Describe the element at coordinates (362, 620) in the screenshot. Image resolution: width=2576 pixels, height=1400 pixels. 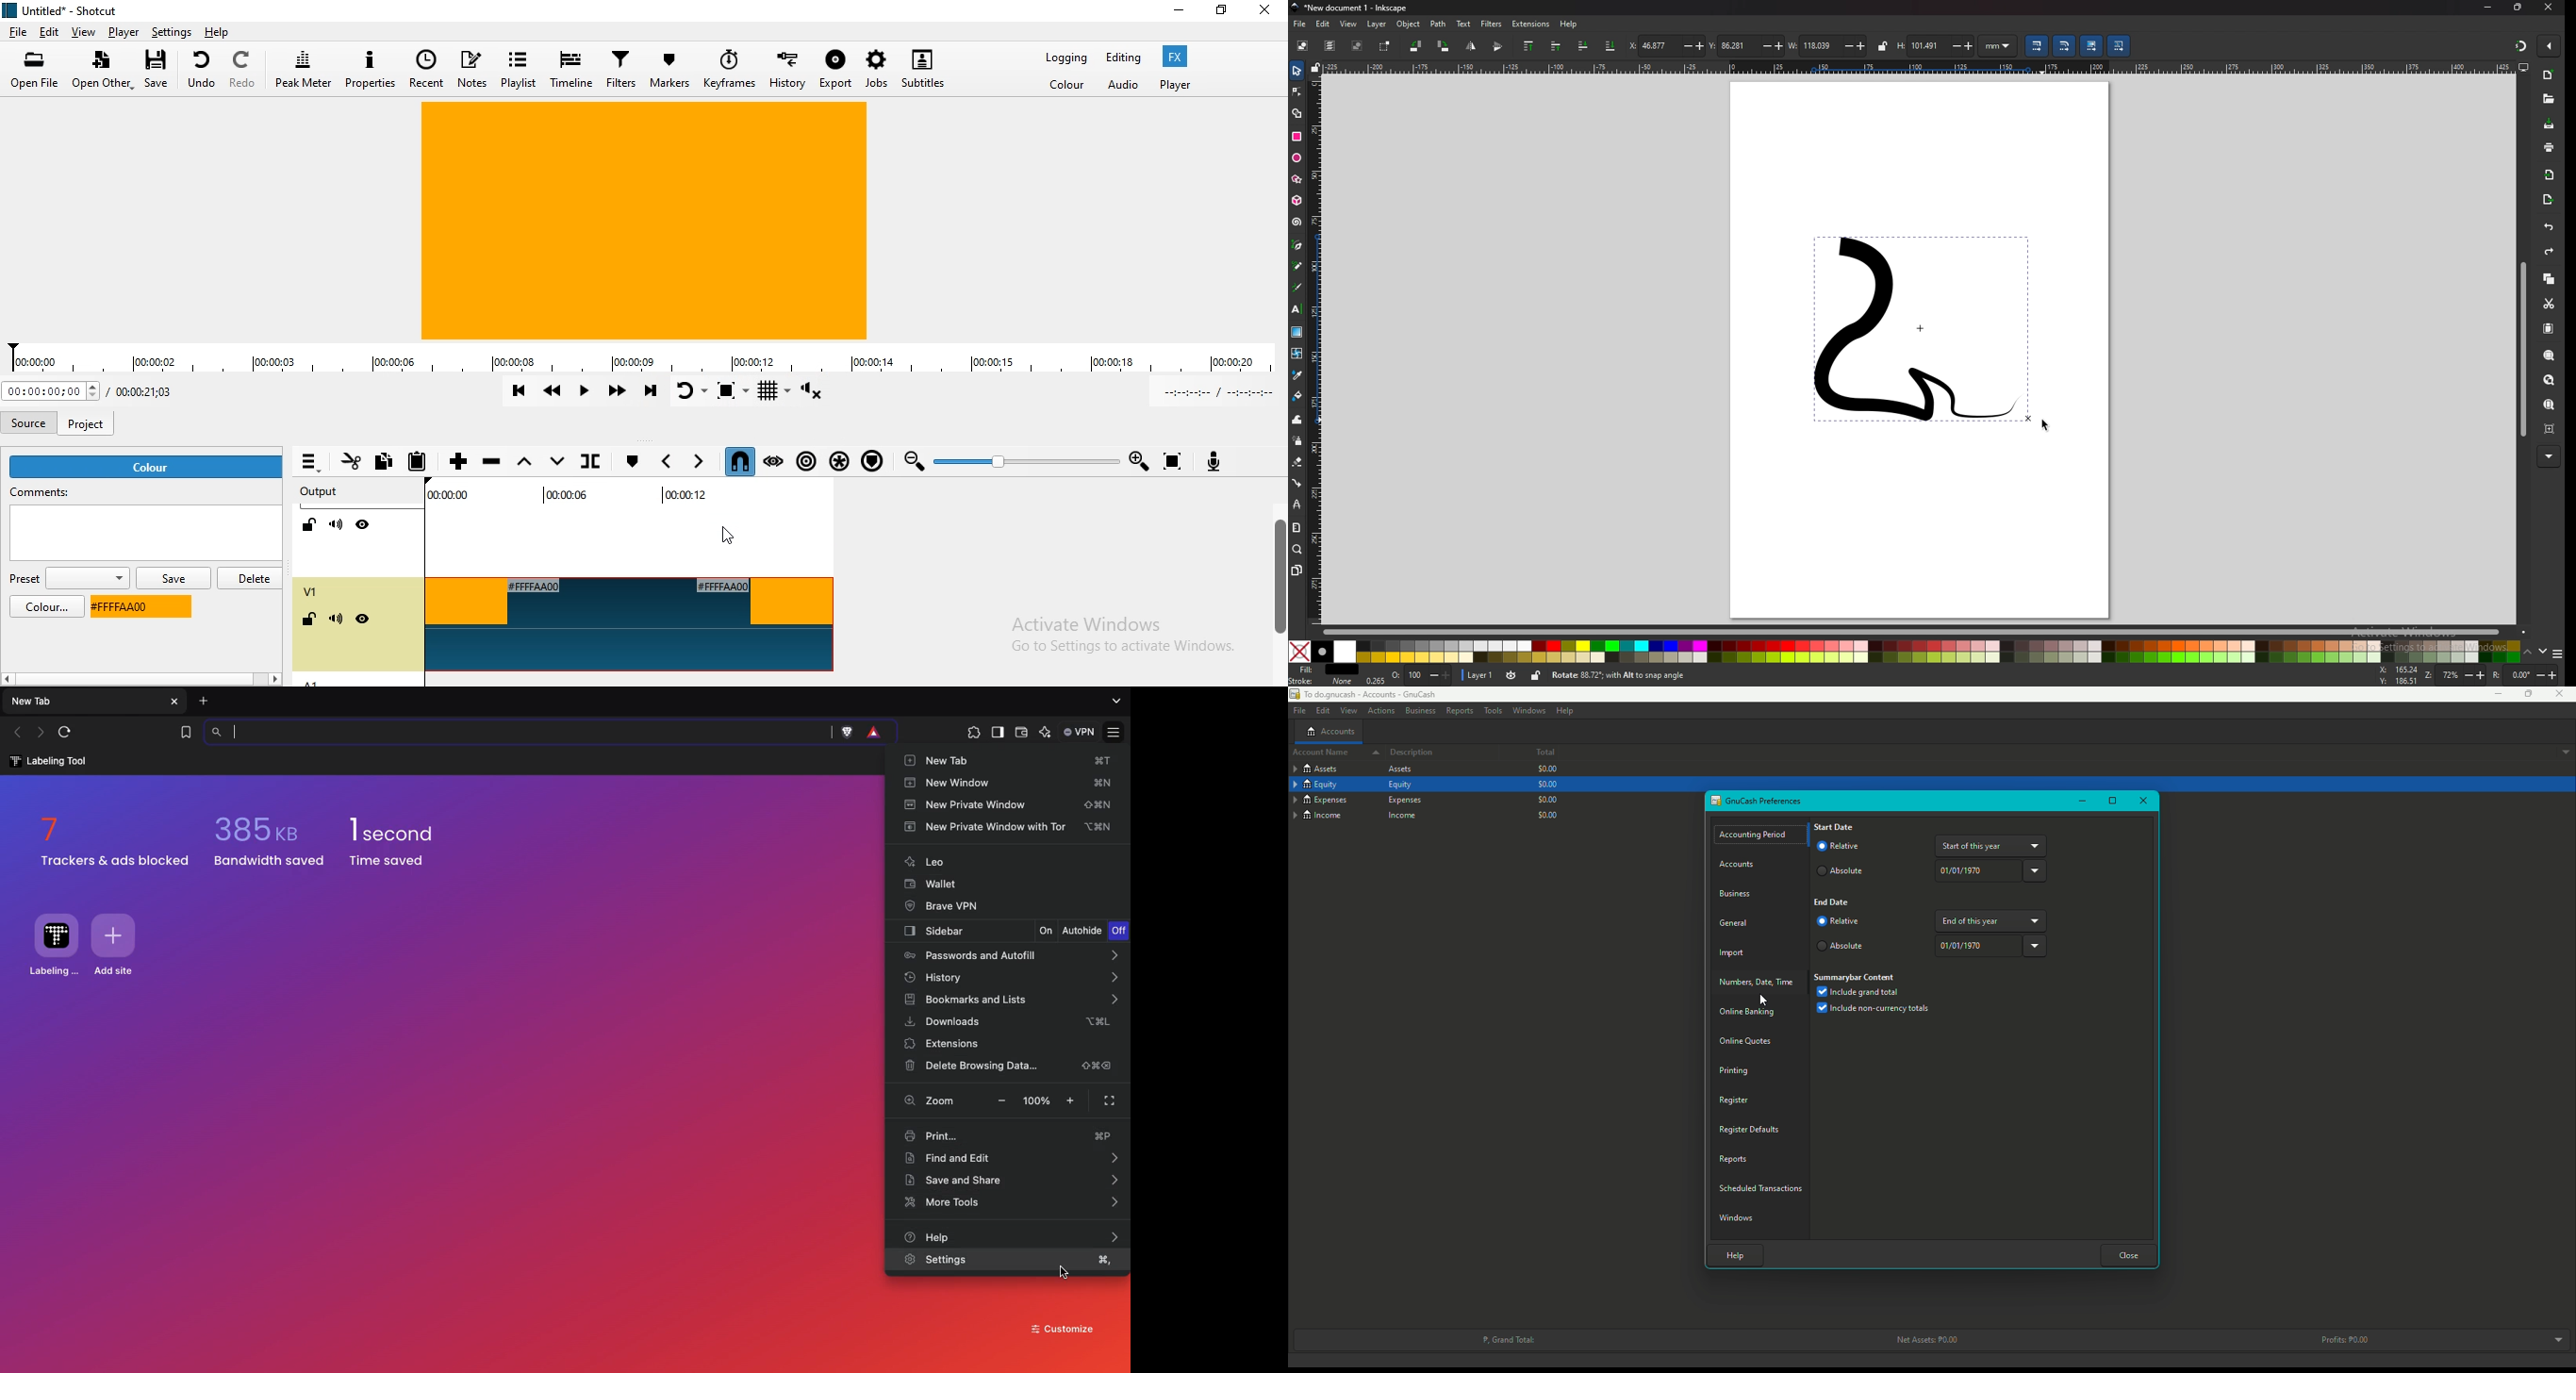
I see `hide` at that location.